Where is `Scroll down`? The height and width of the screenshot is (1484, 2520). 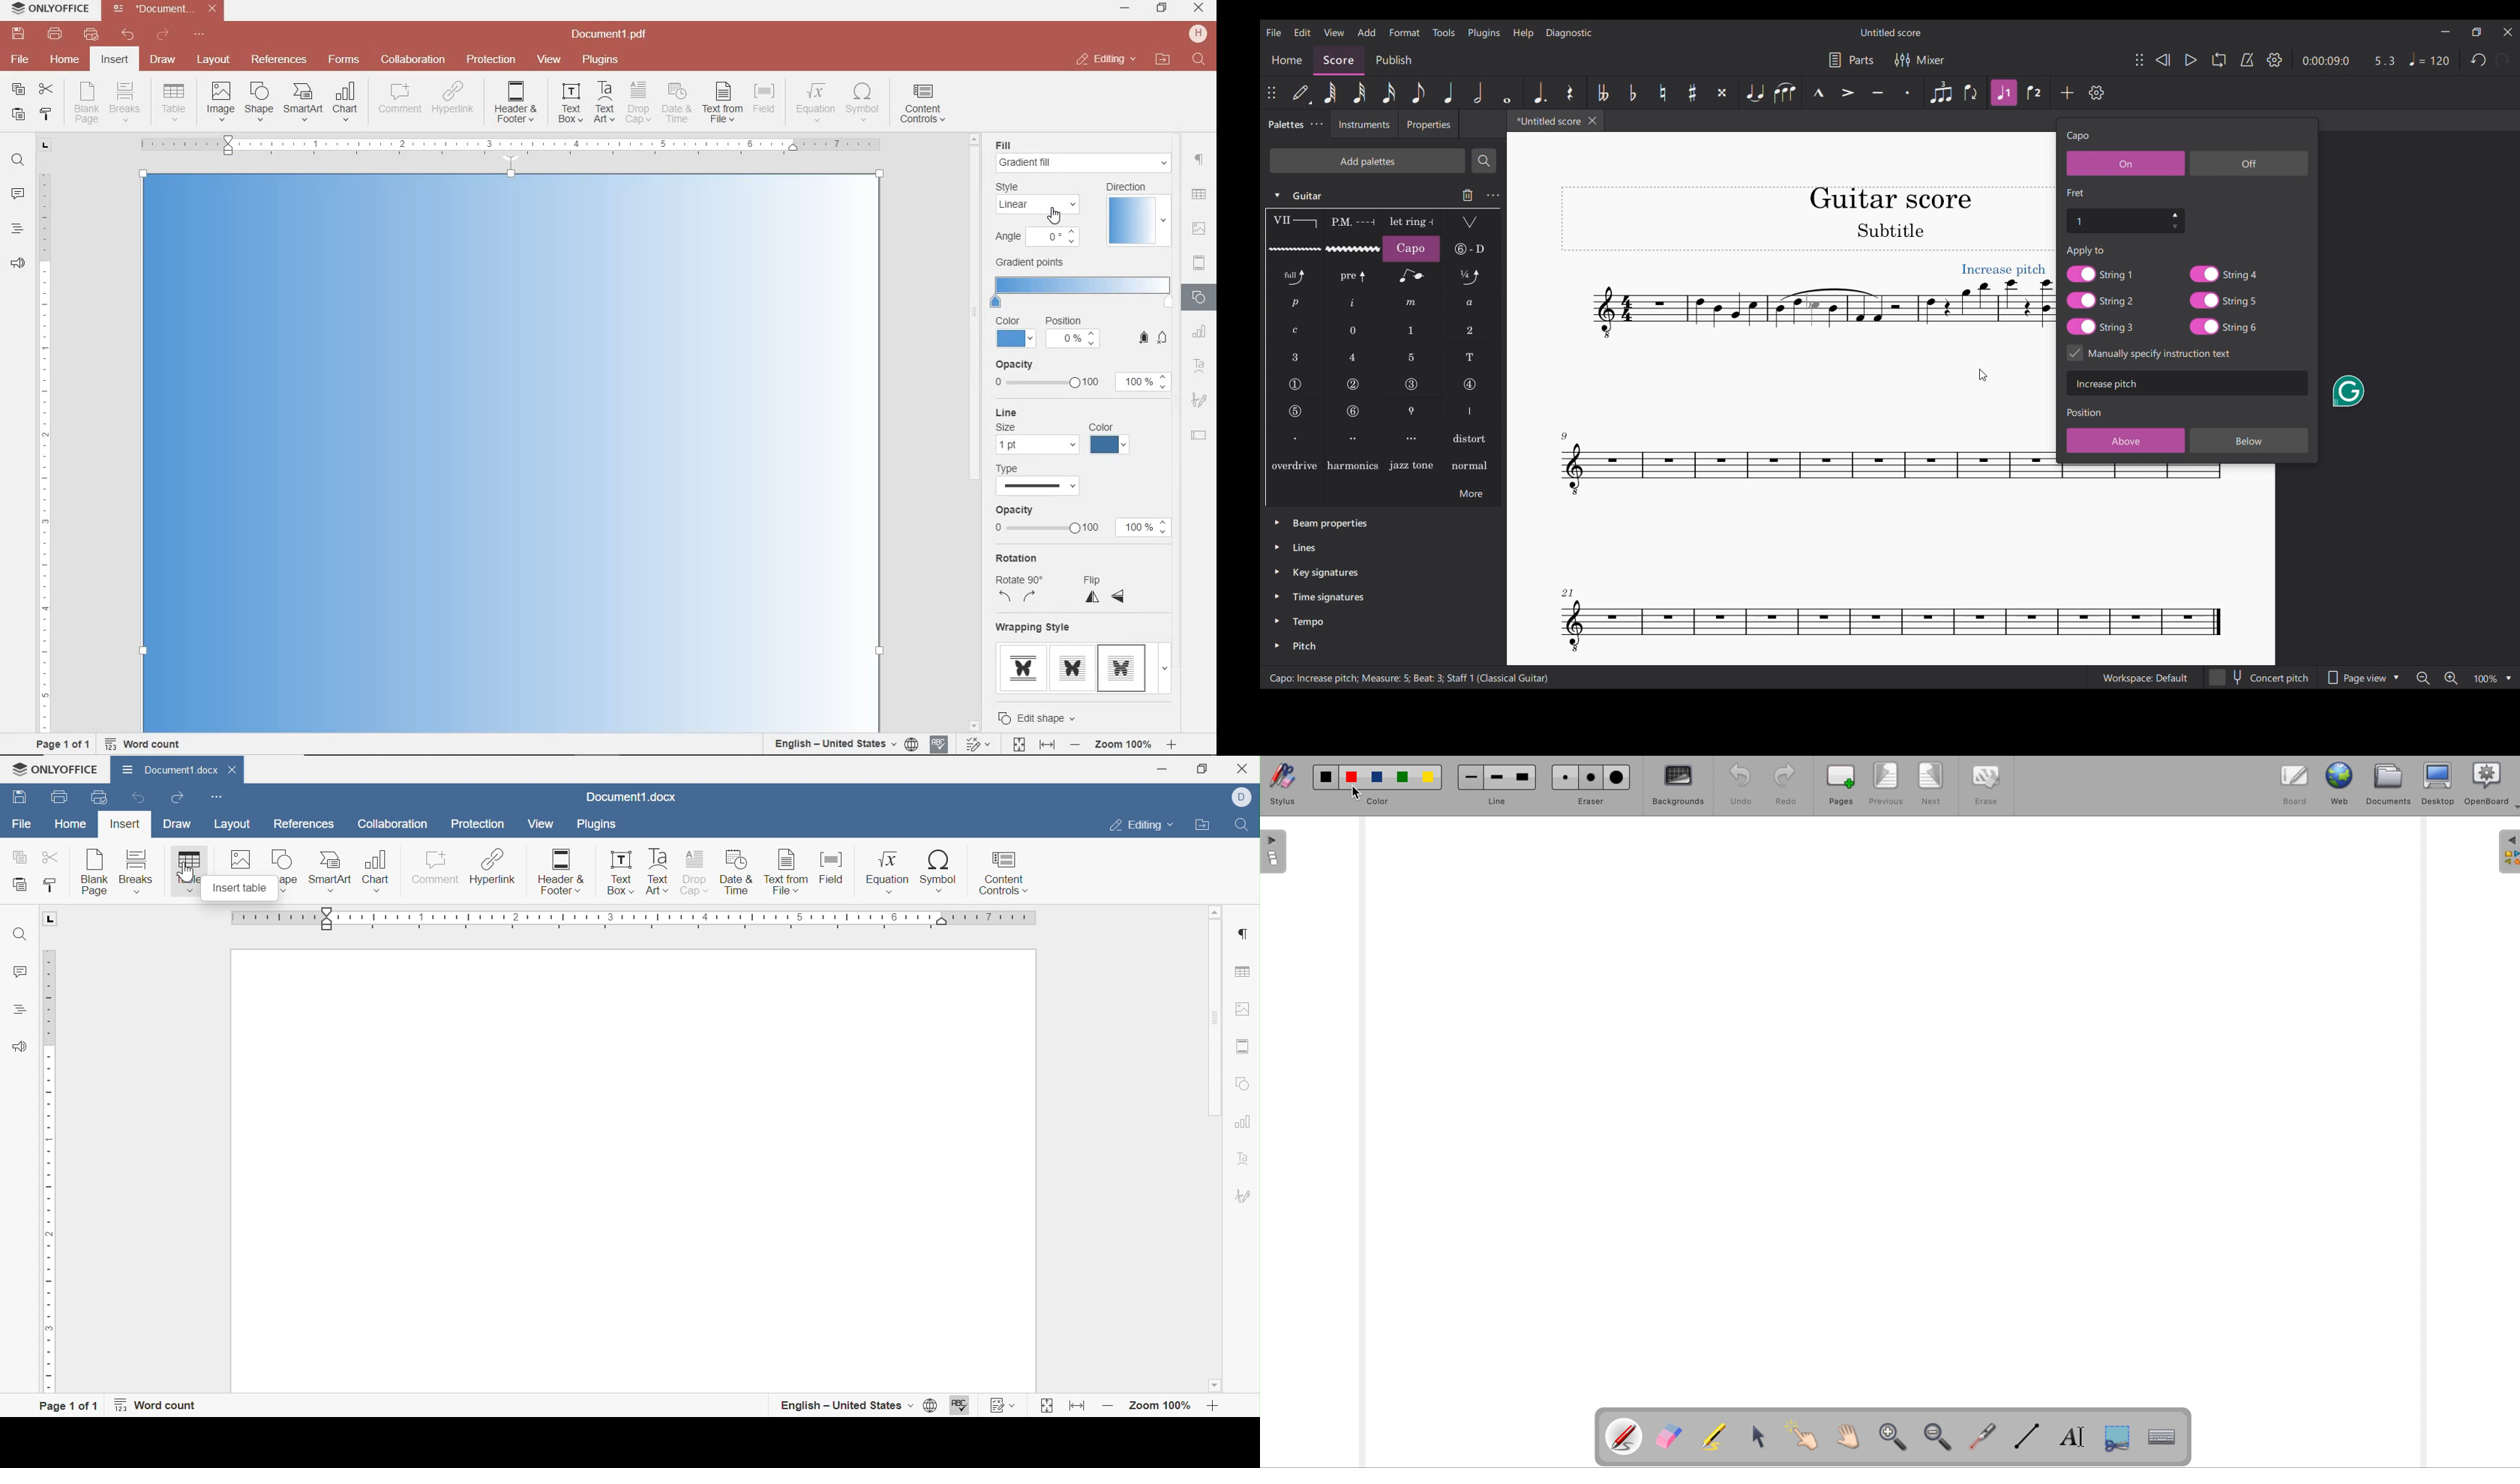
Scroll down is located at coordinates (1215, 1387).